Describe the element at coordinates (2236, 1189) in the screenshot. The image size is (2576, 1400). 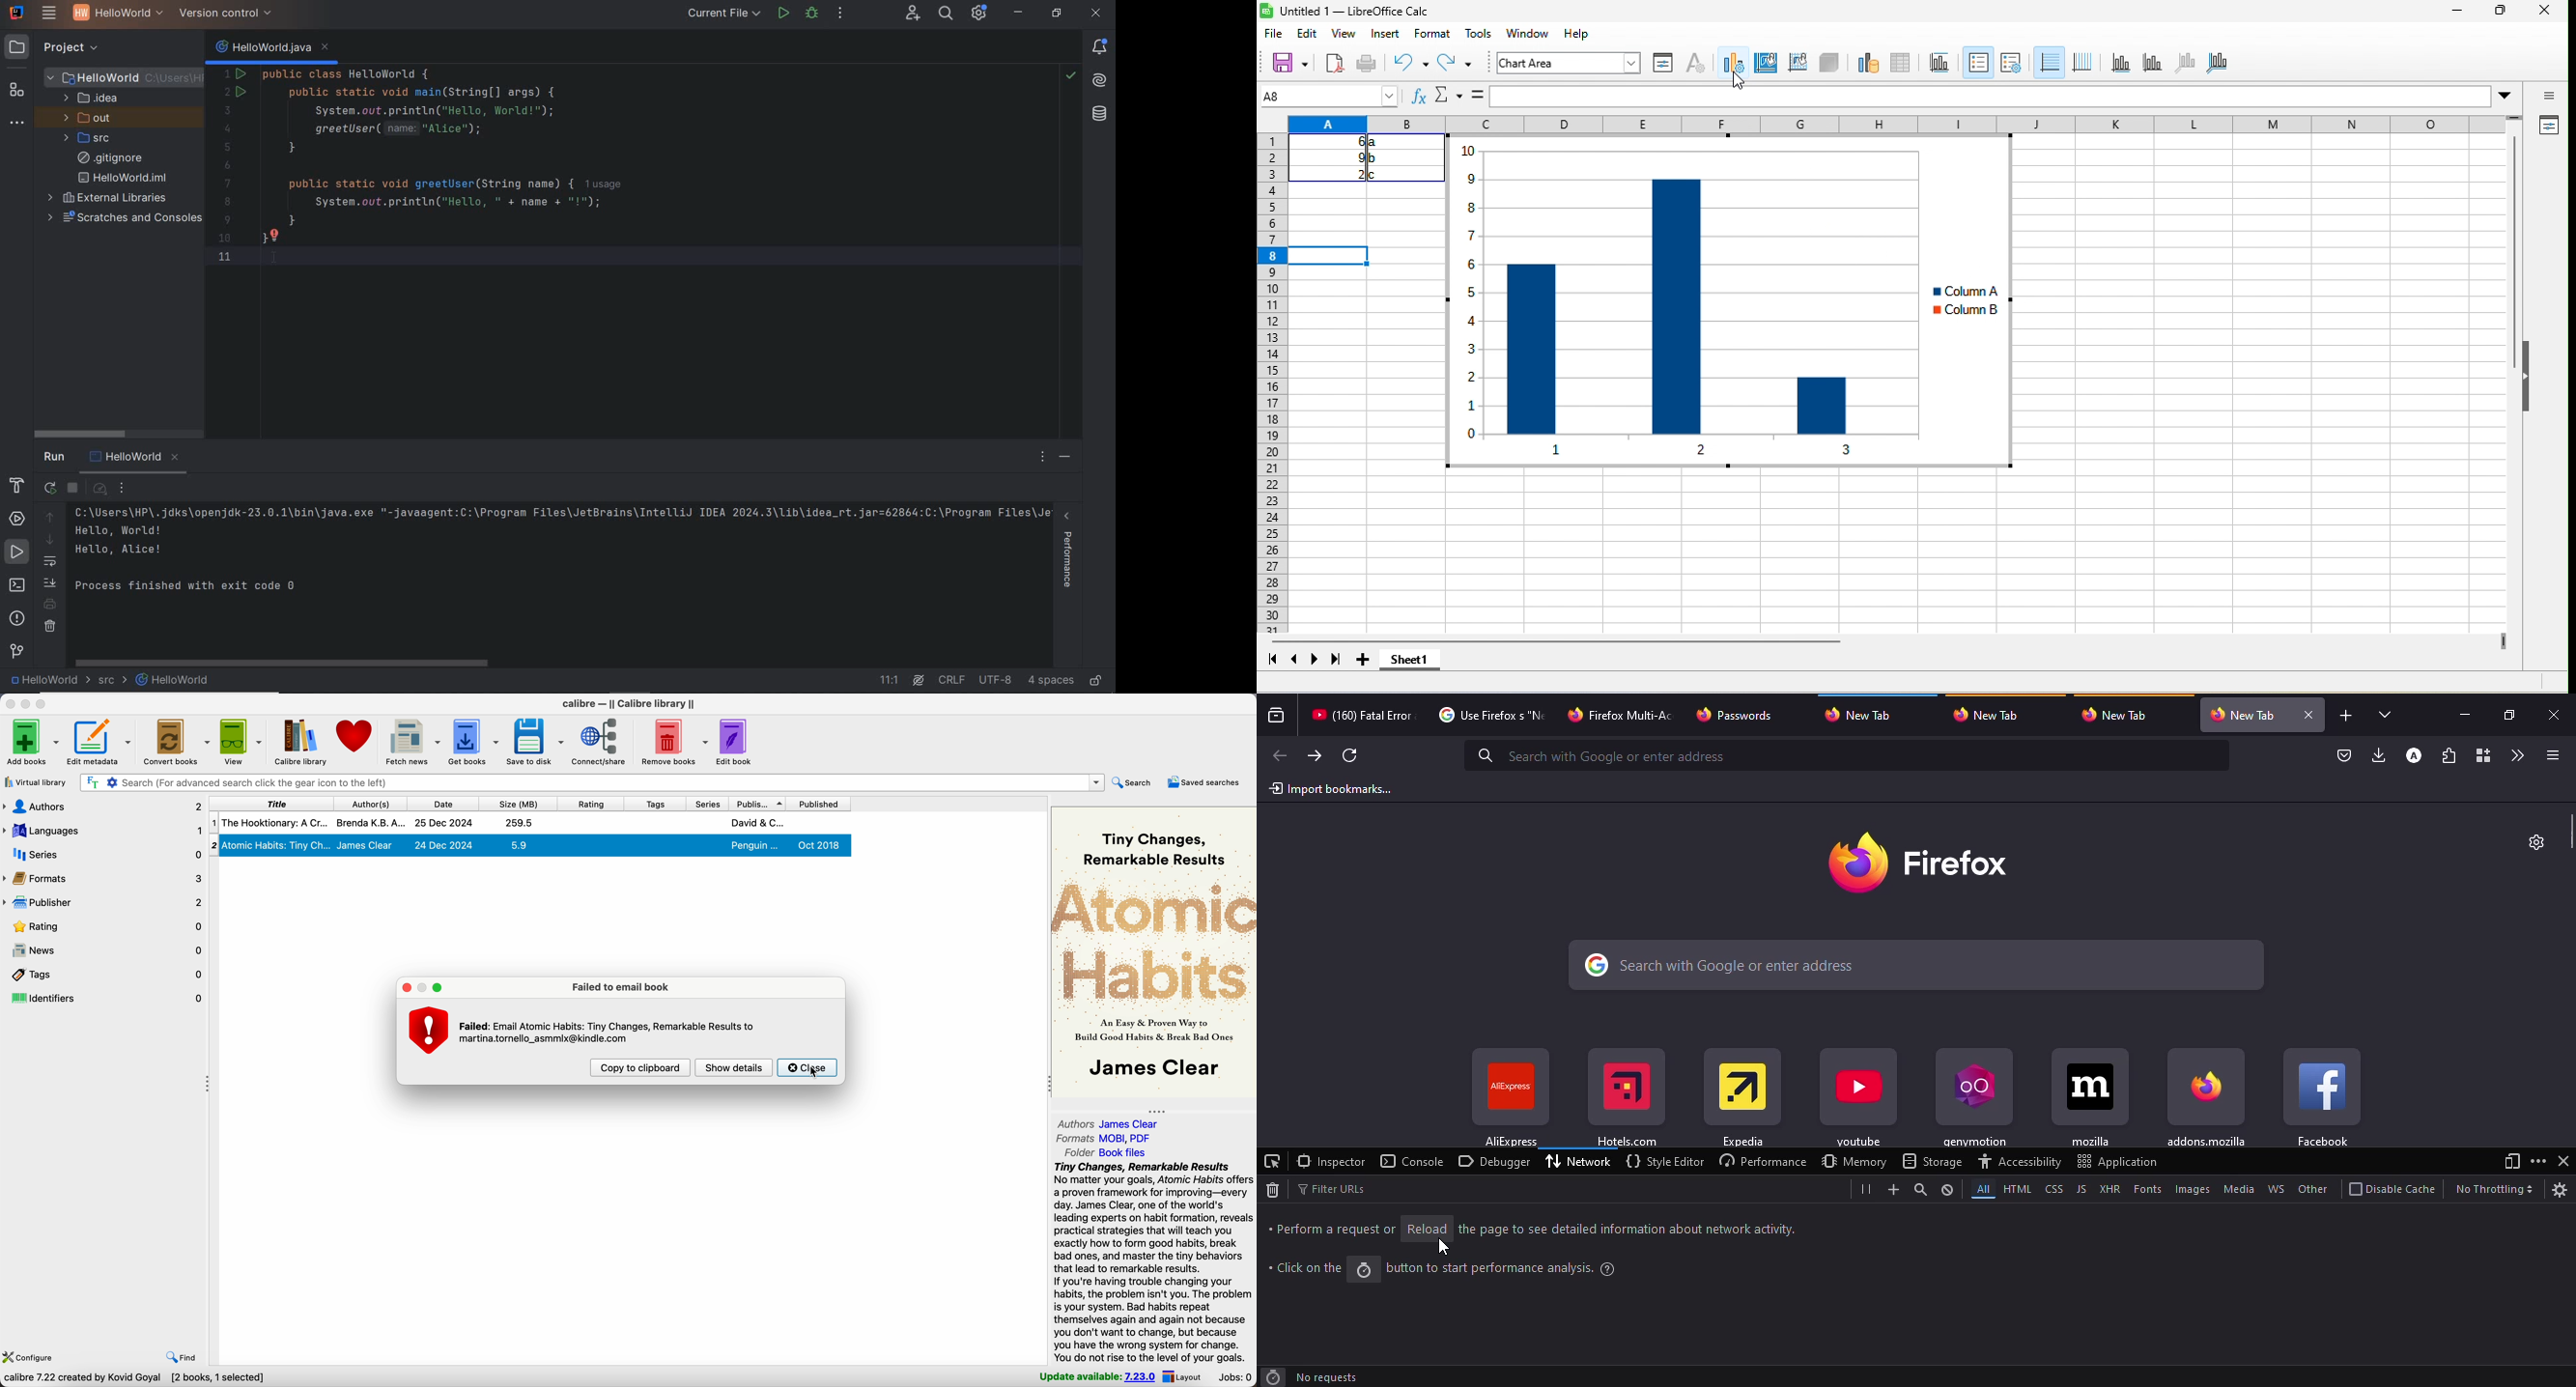
I see `media` at that location.